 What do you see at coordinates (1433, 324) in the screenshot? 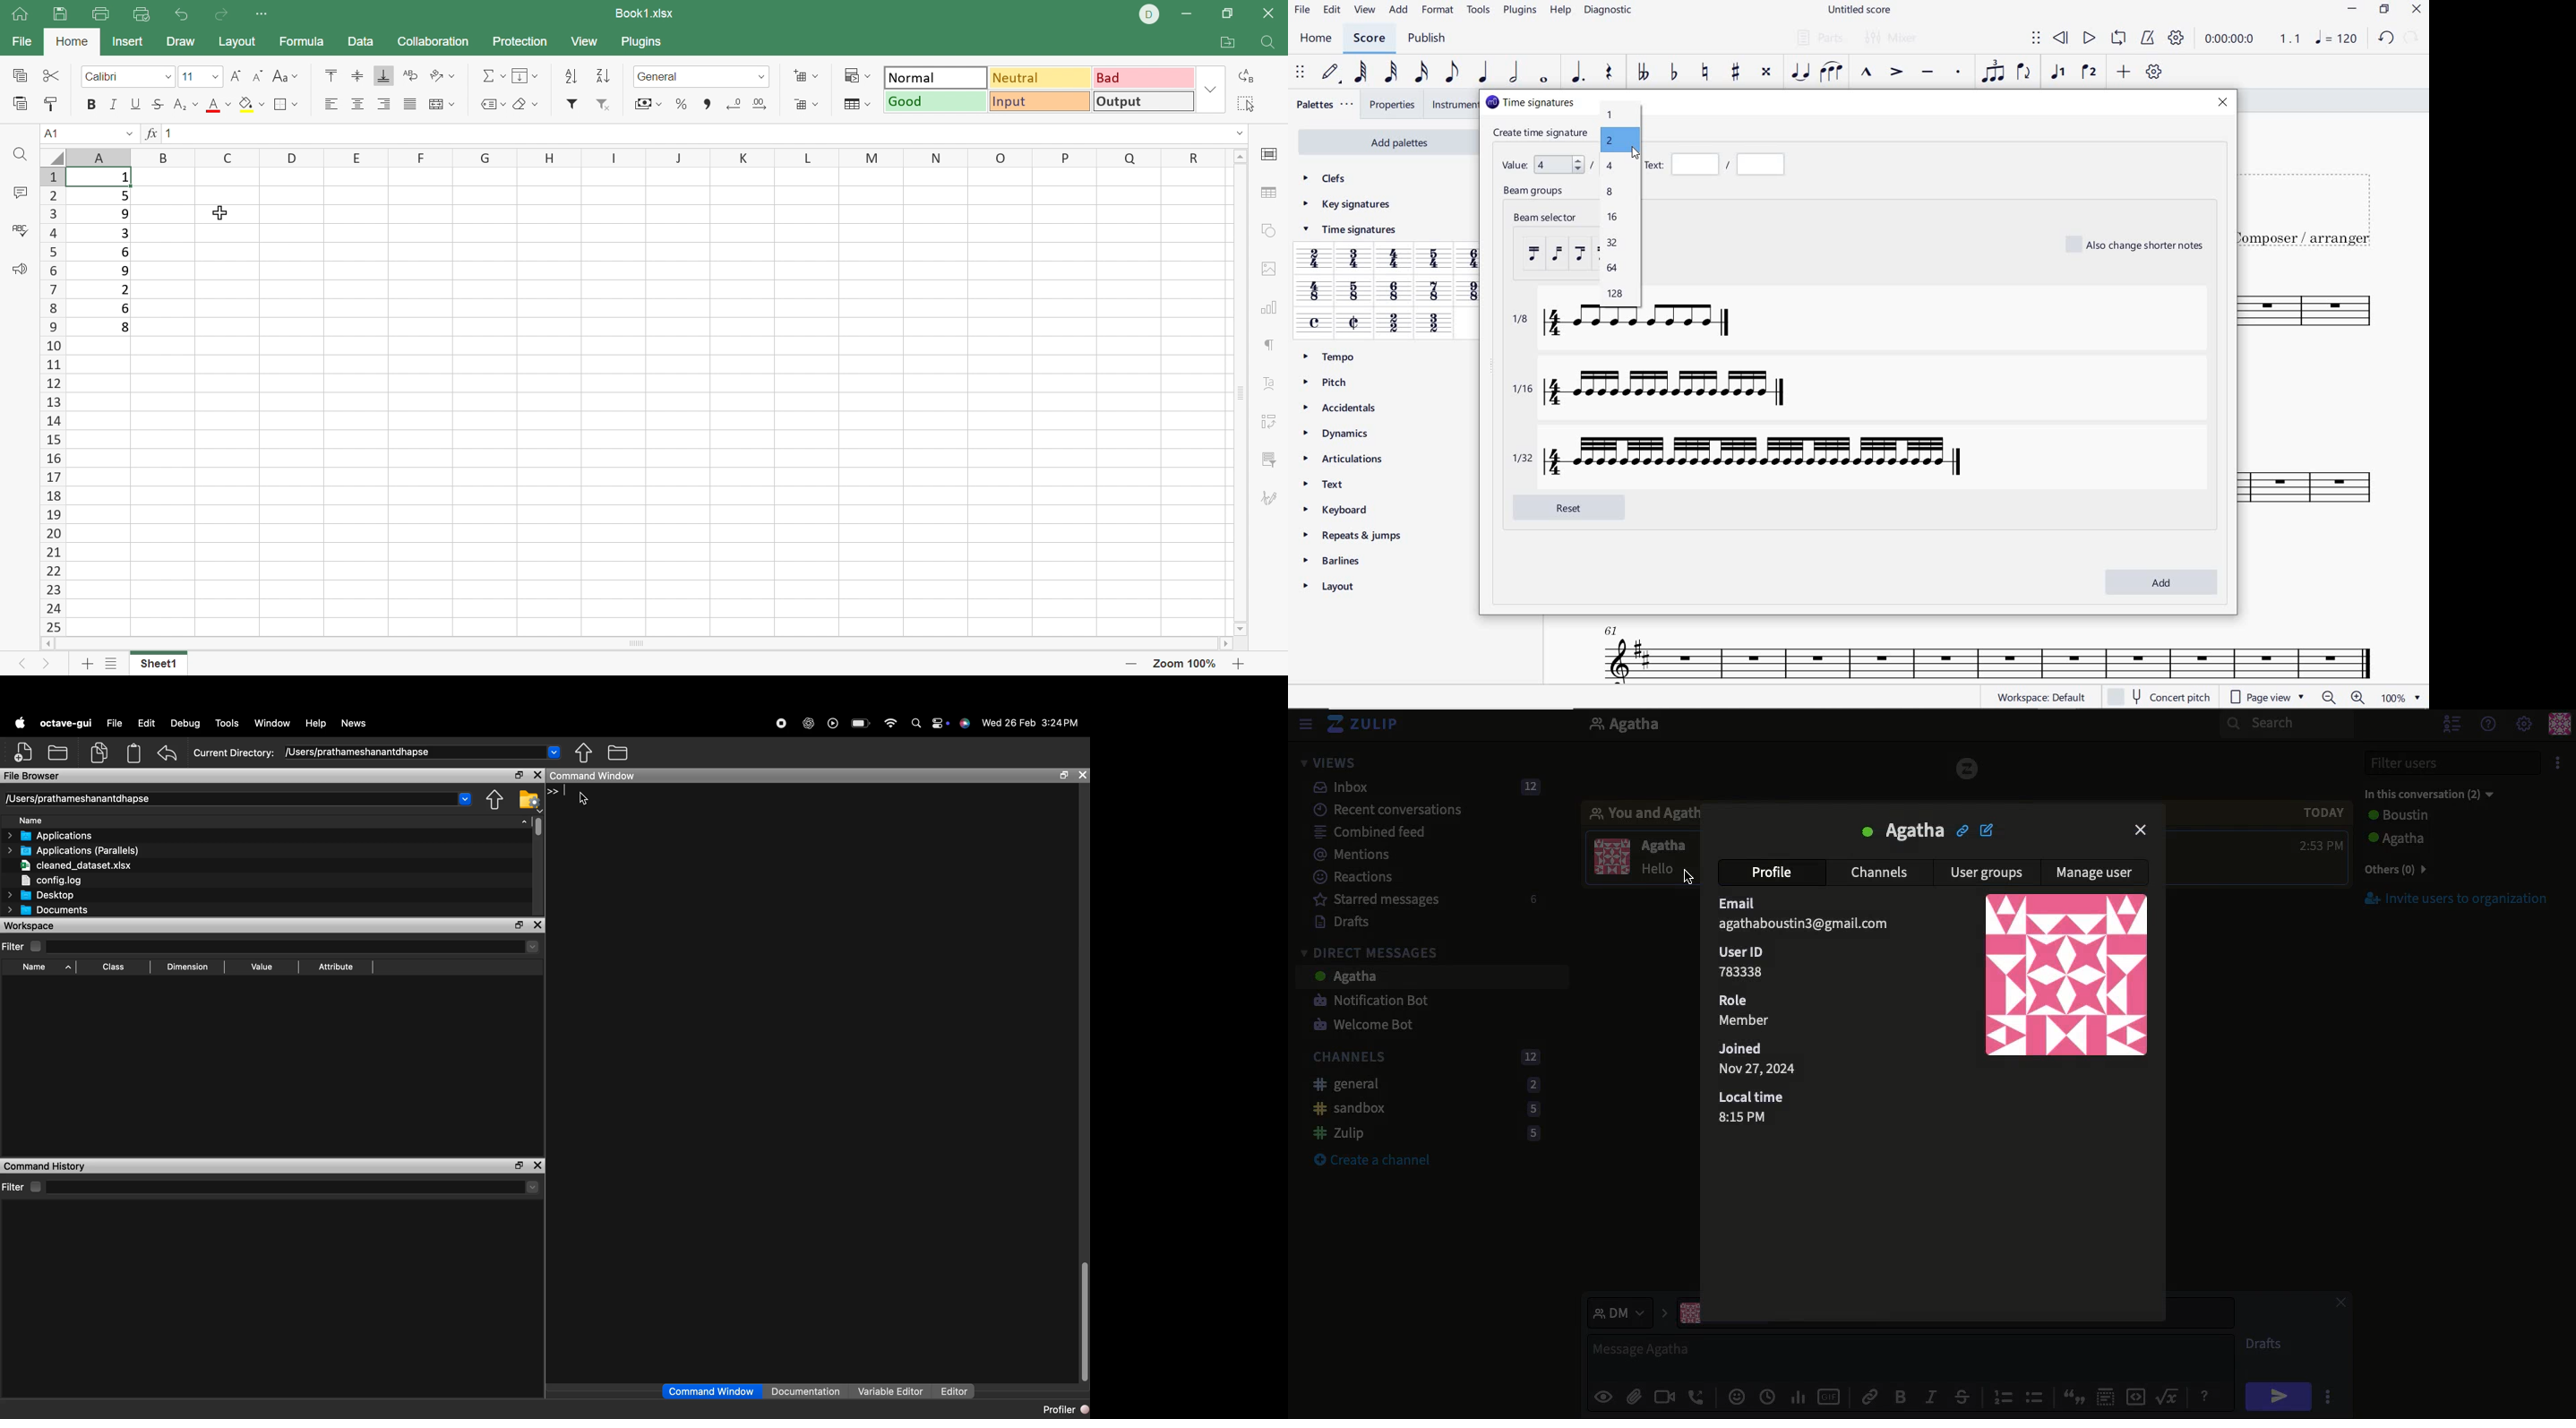
I see `3/2` at bounding box center [1433, 324].